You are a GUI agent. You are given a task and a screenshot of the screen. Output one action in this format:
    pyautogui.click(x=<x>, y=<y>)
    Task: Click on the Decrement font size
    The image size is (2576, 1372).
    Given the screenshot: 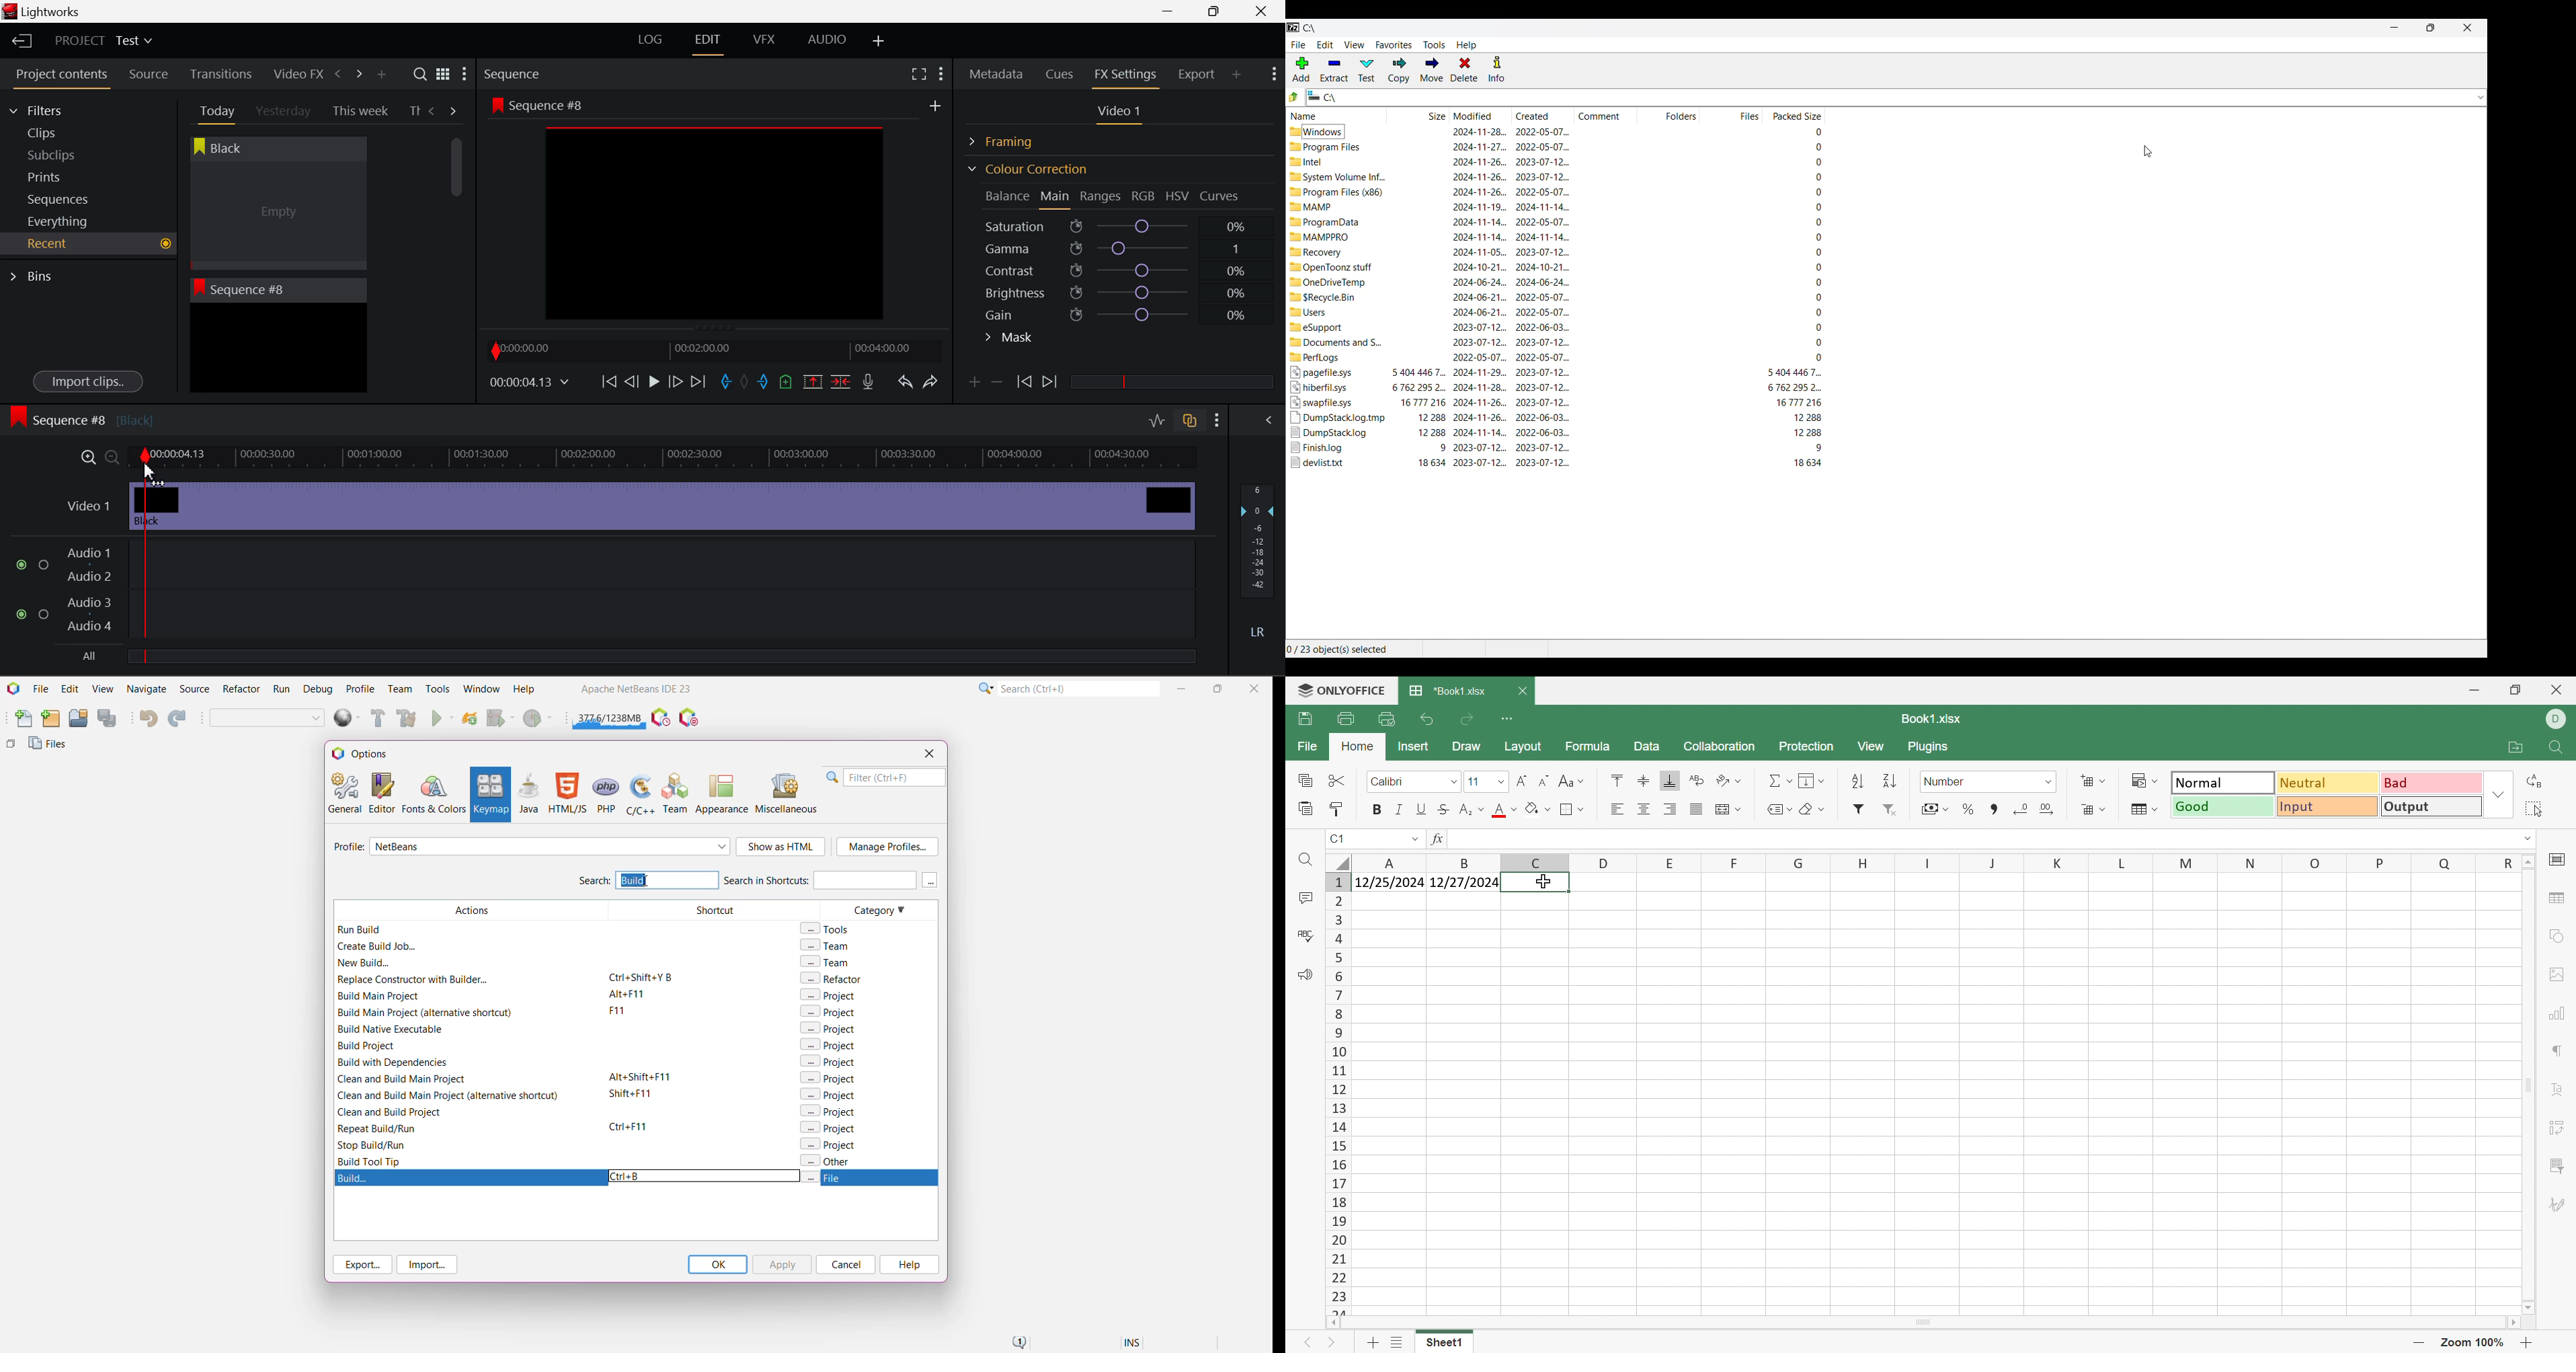 What is the action you would take?
    pyautogui.click(x=1542, y=782)
    